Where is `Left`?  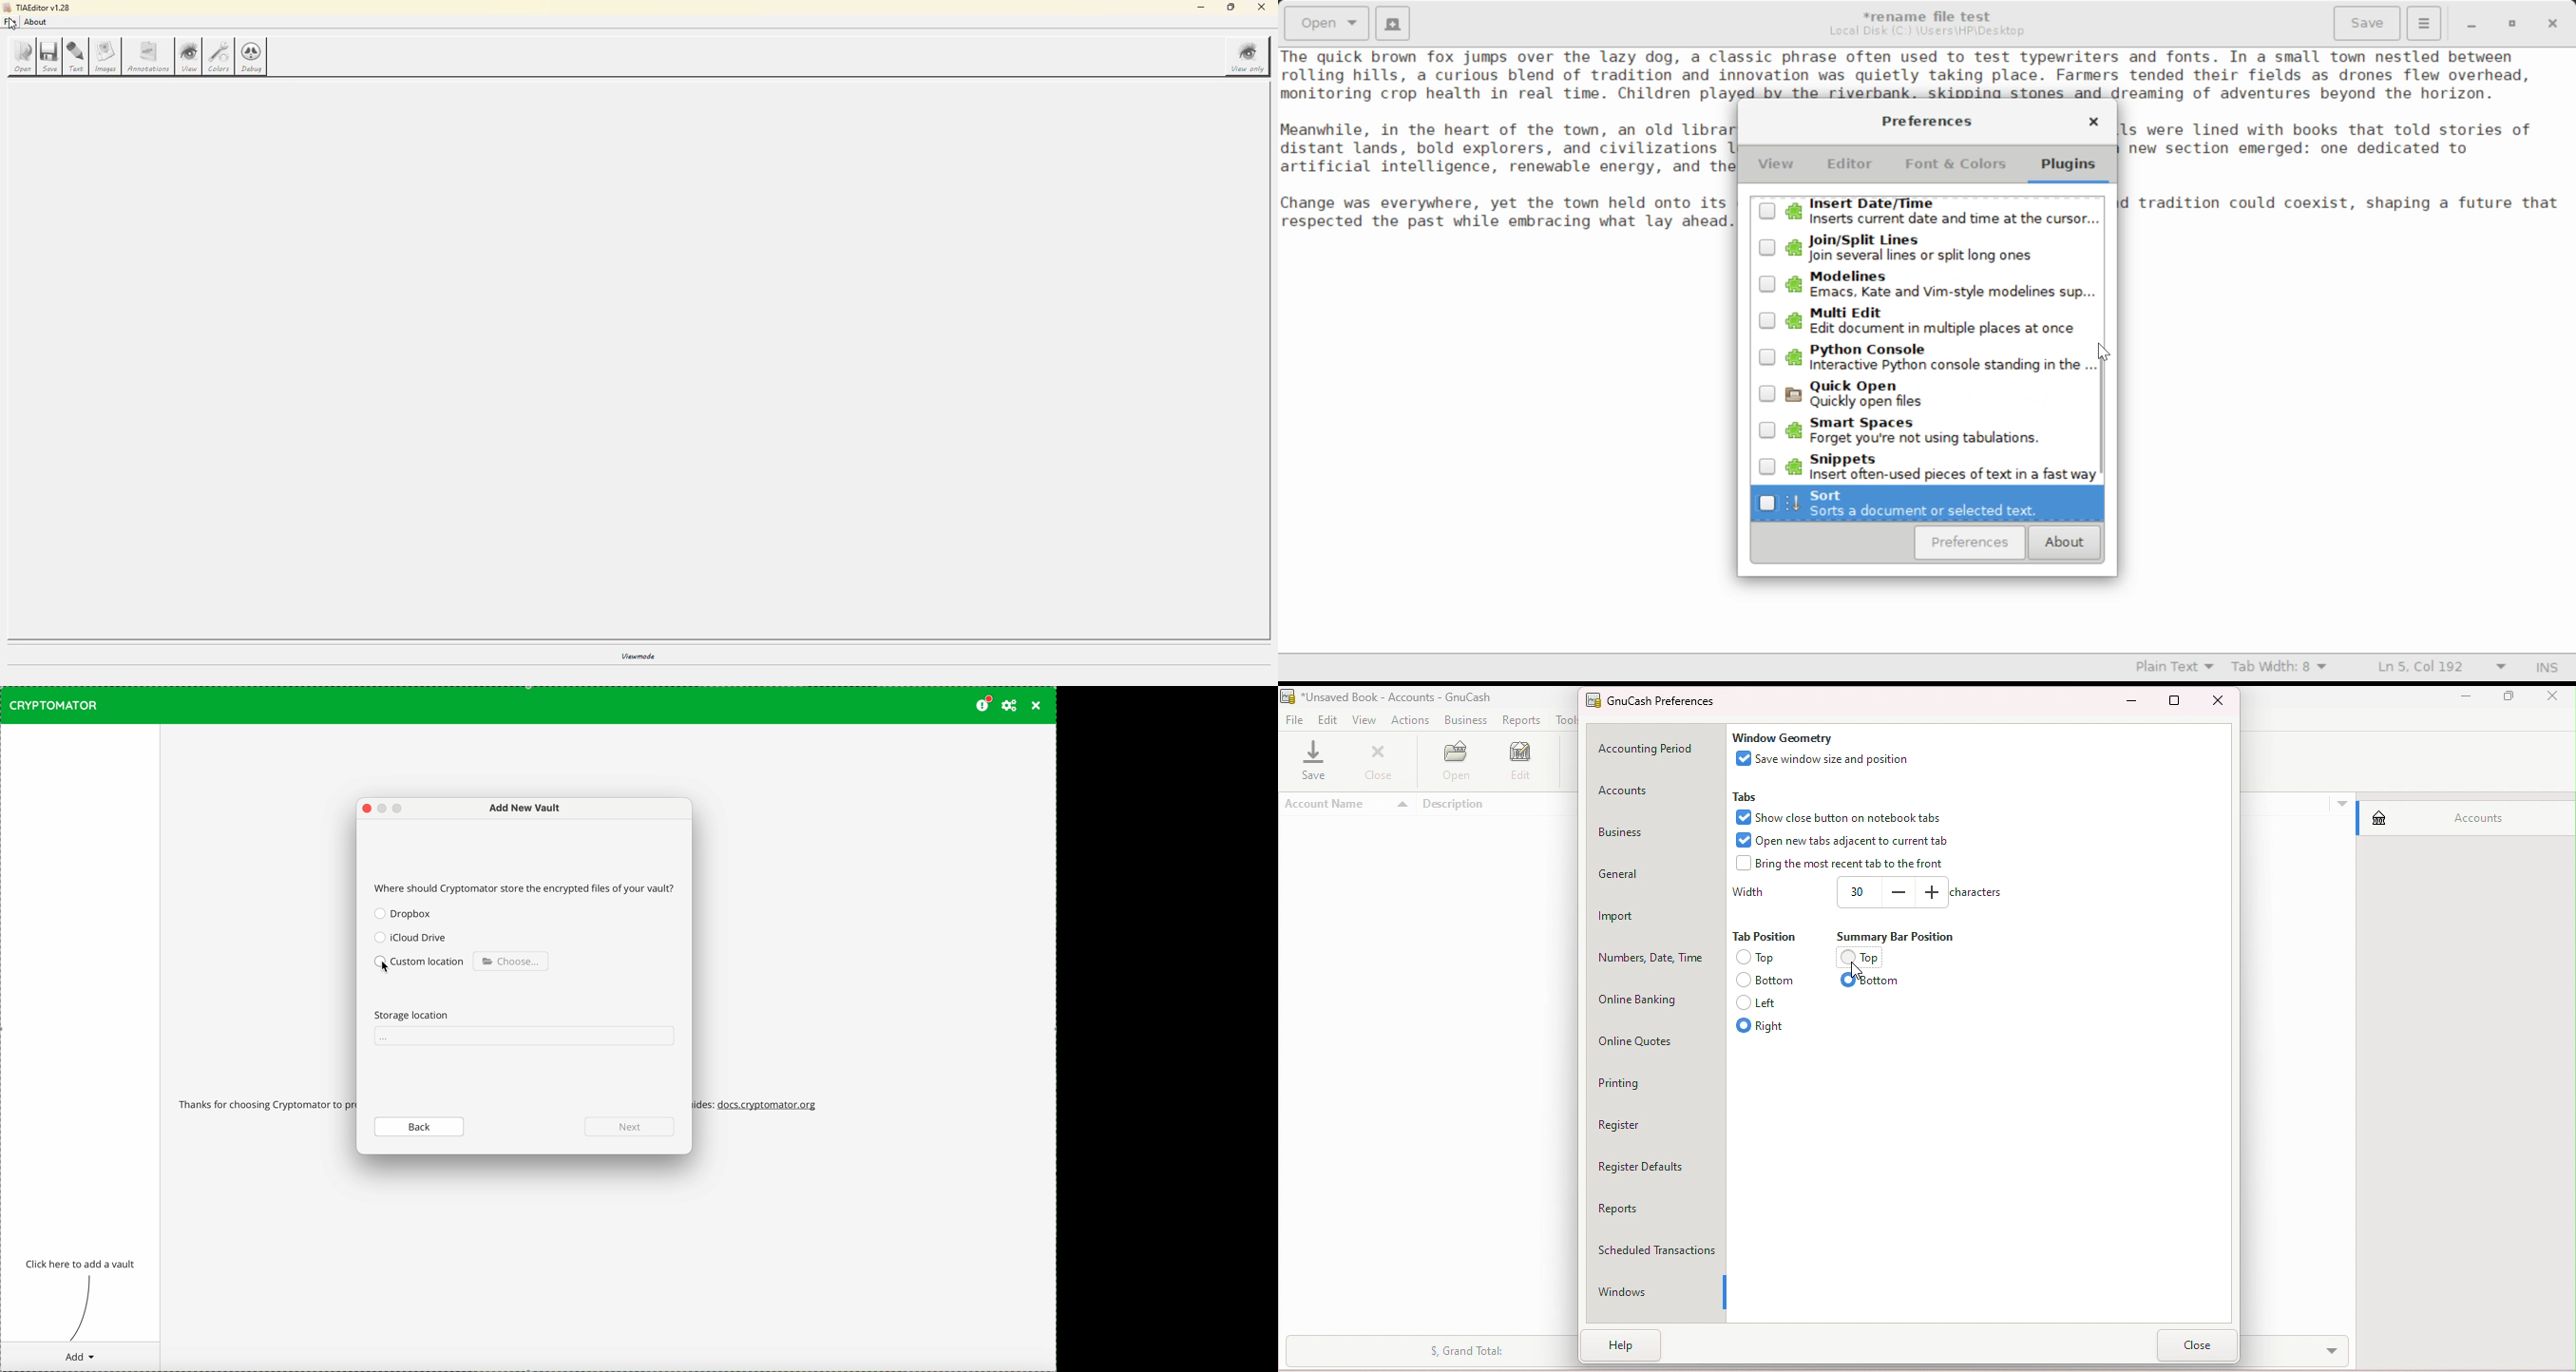 Left is located at coordinates (1767, 1002).